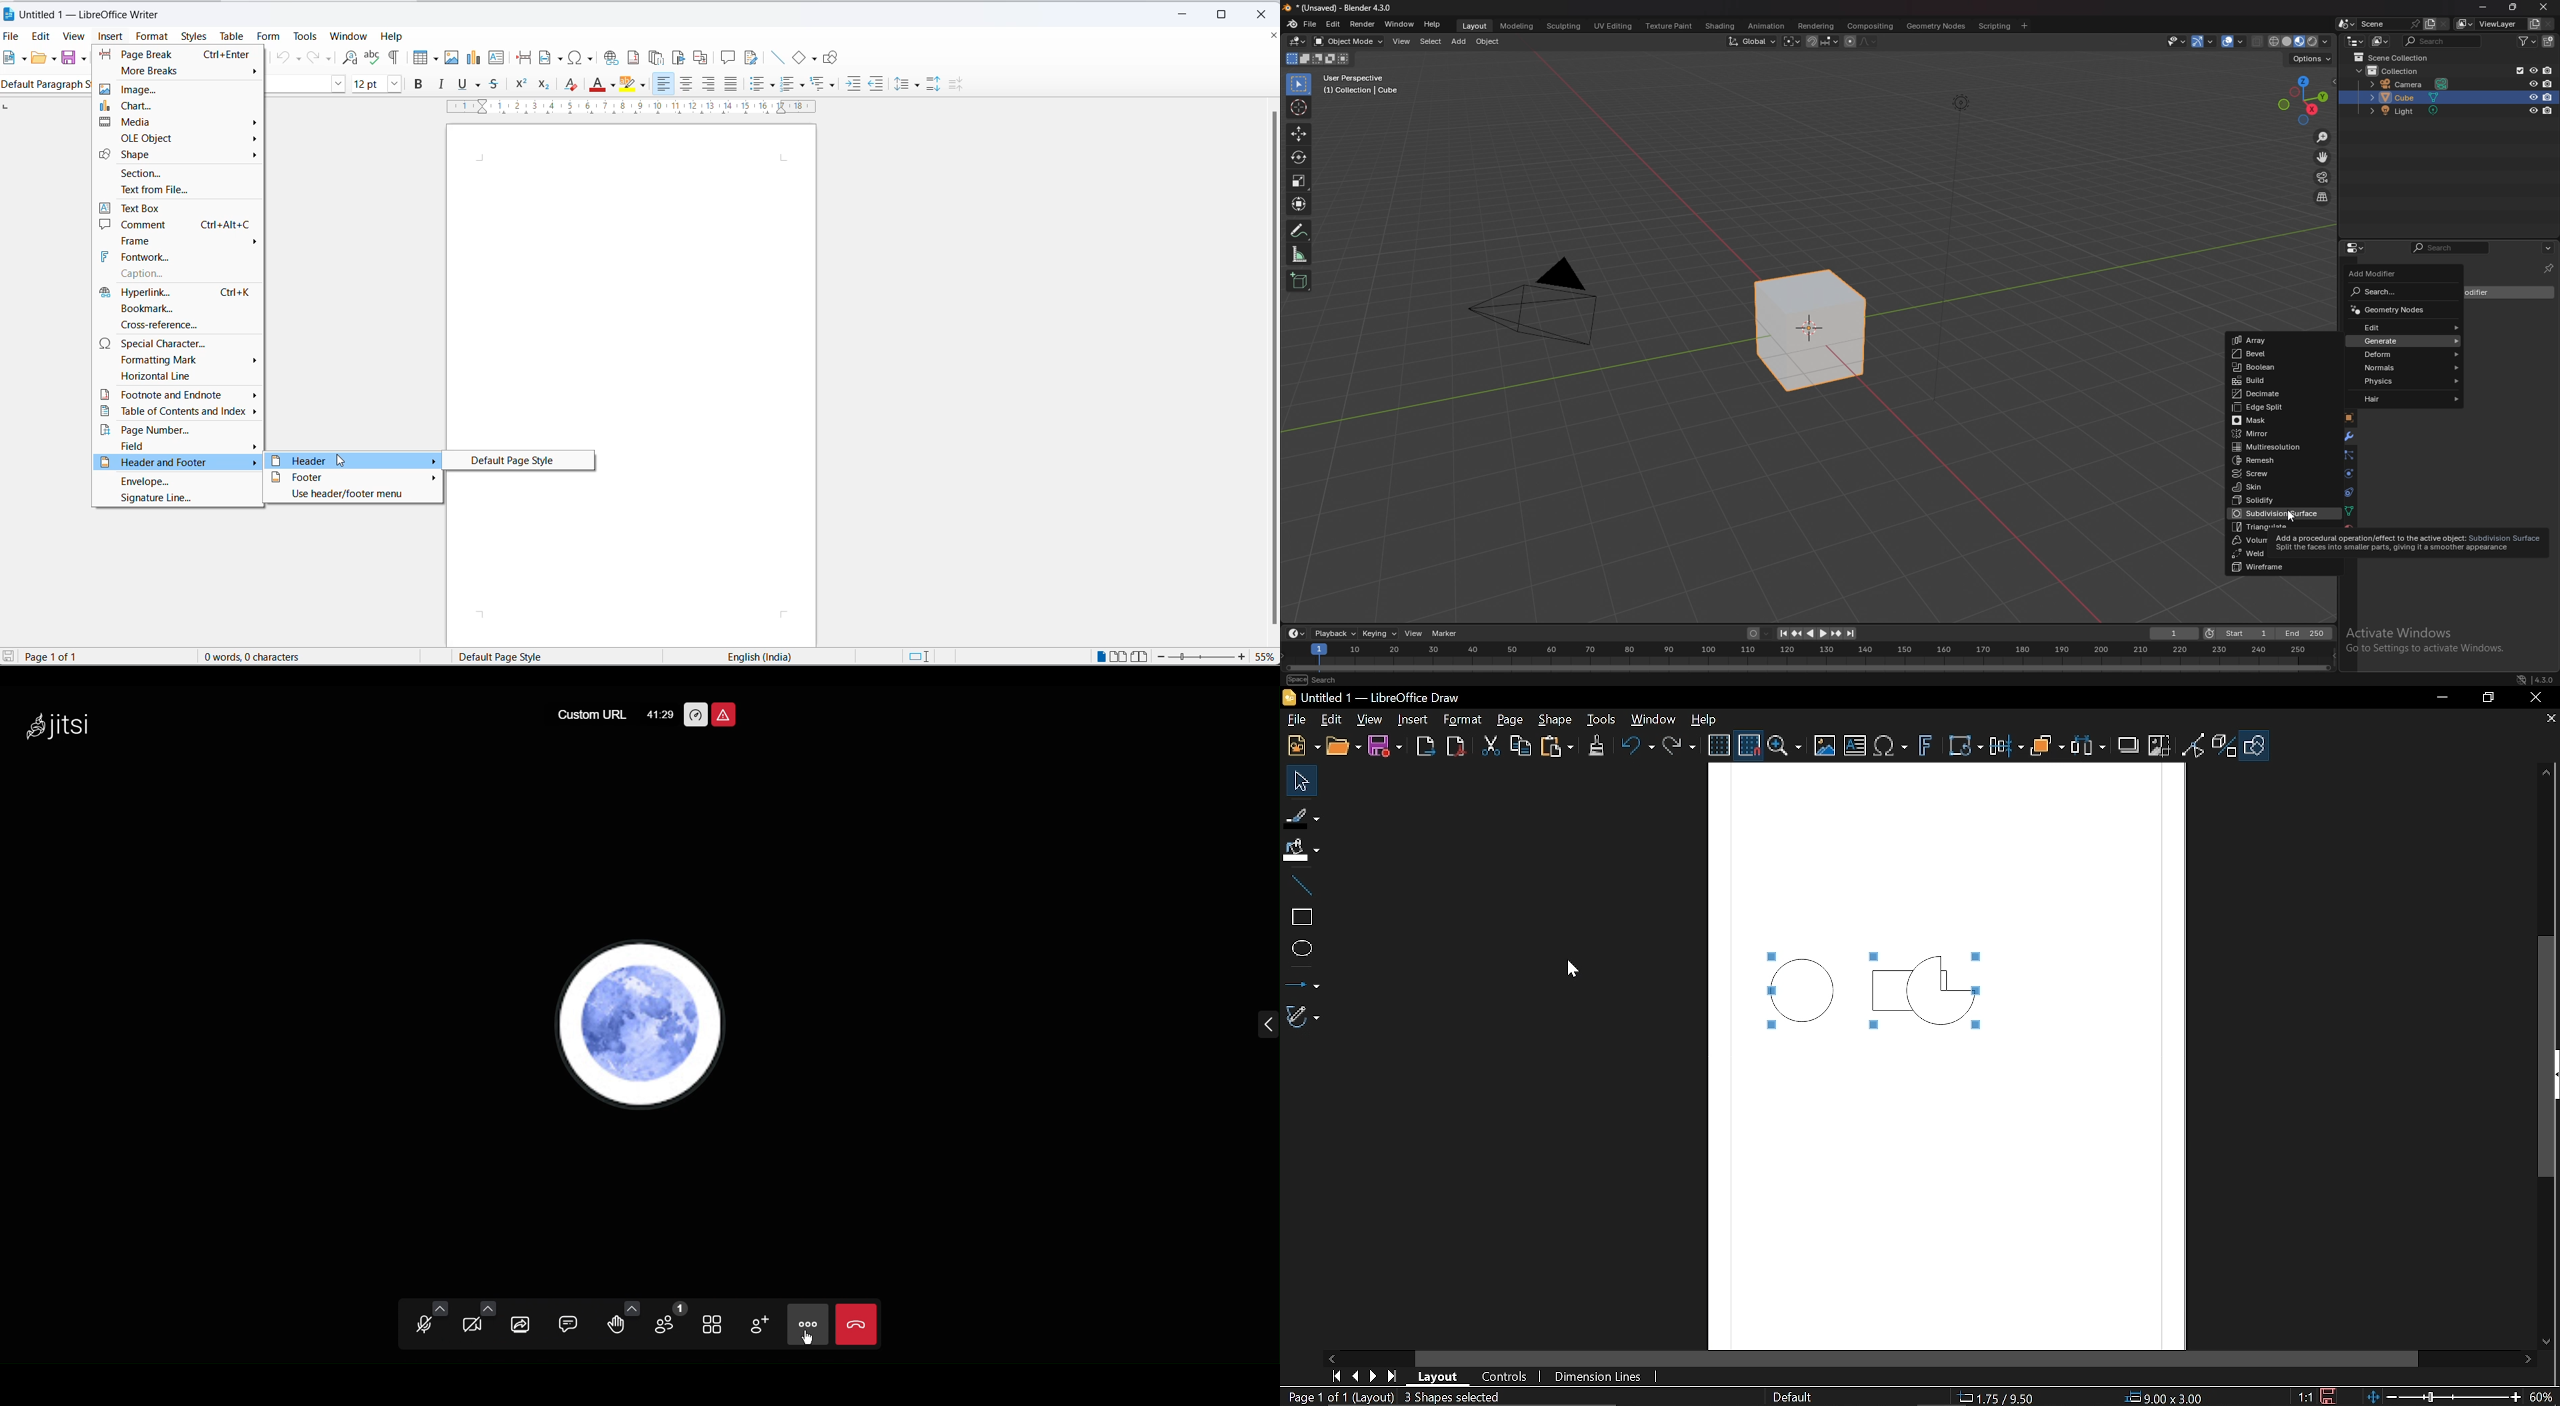 The width and height of the screenshot is (2576, 1428). What do you see at coordinates (179, 464) in the screenshot?
I see `header and footer` at bounding box center [179, 464].